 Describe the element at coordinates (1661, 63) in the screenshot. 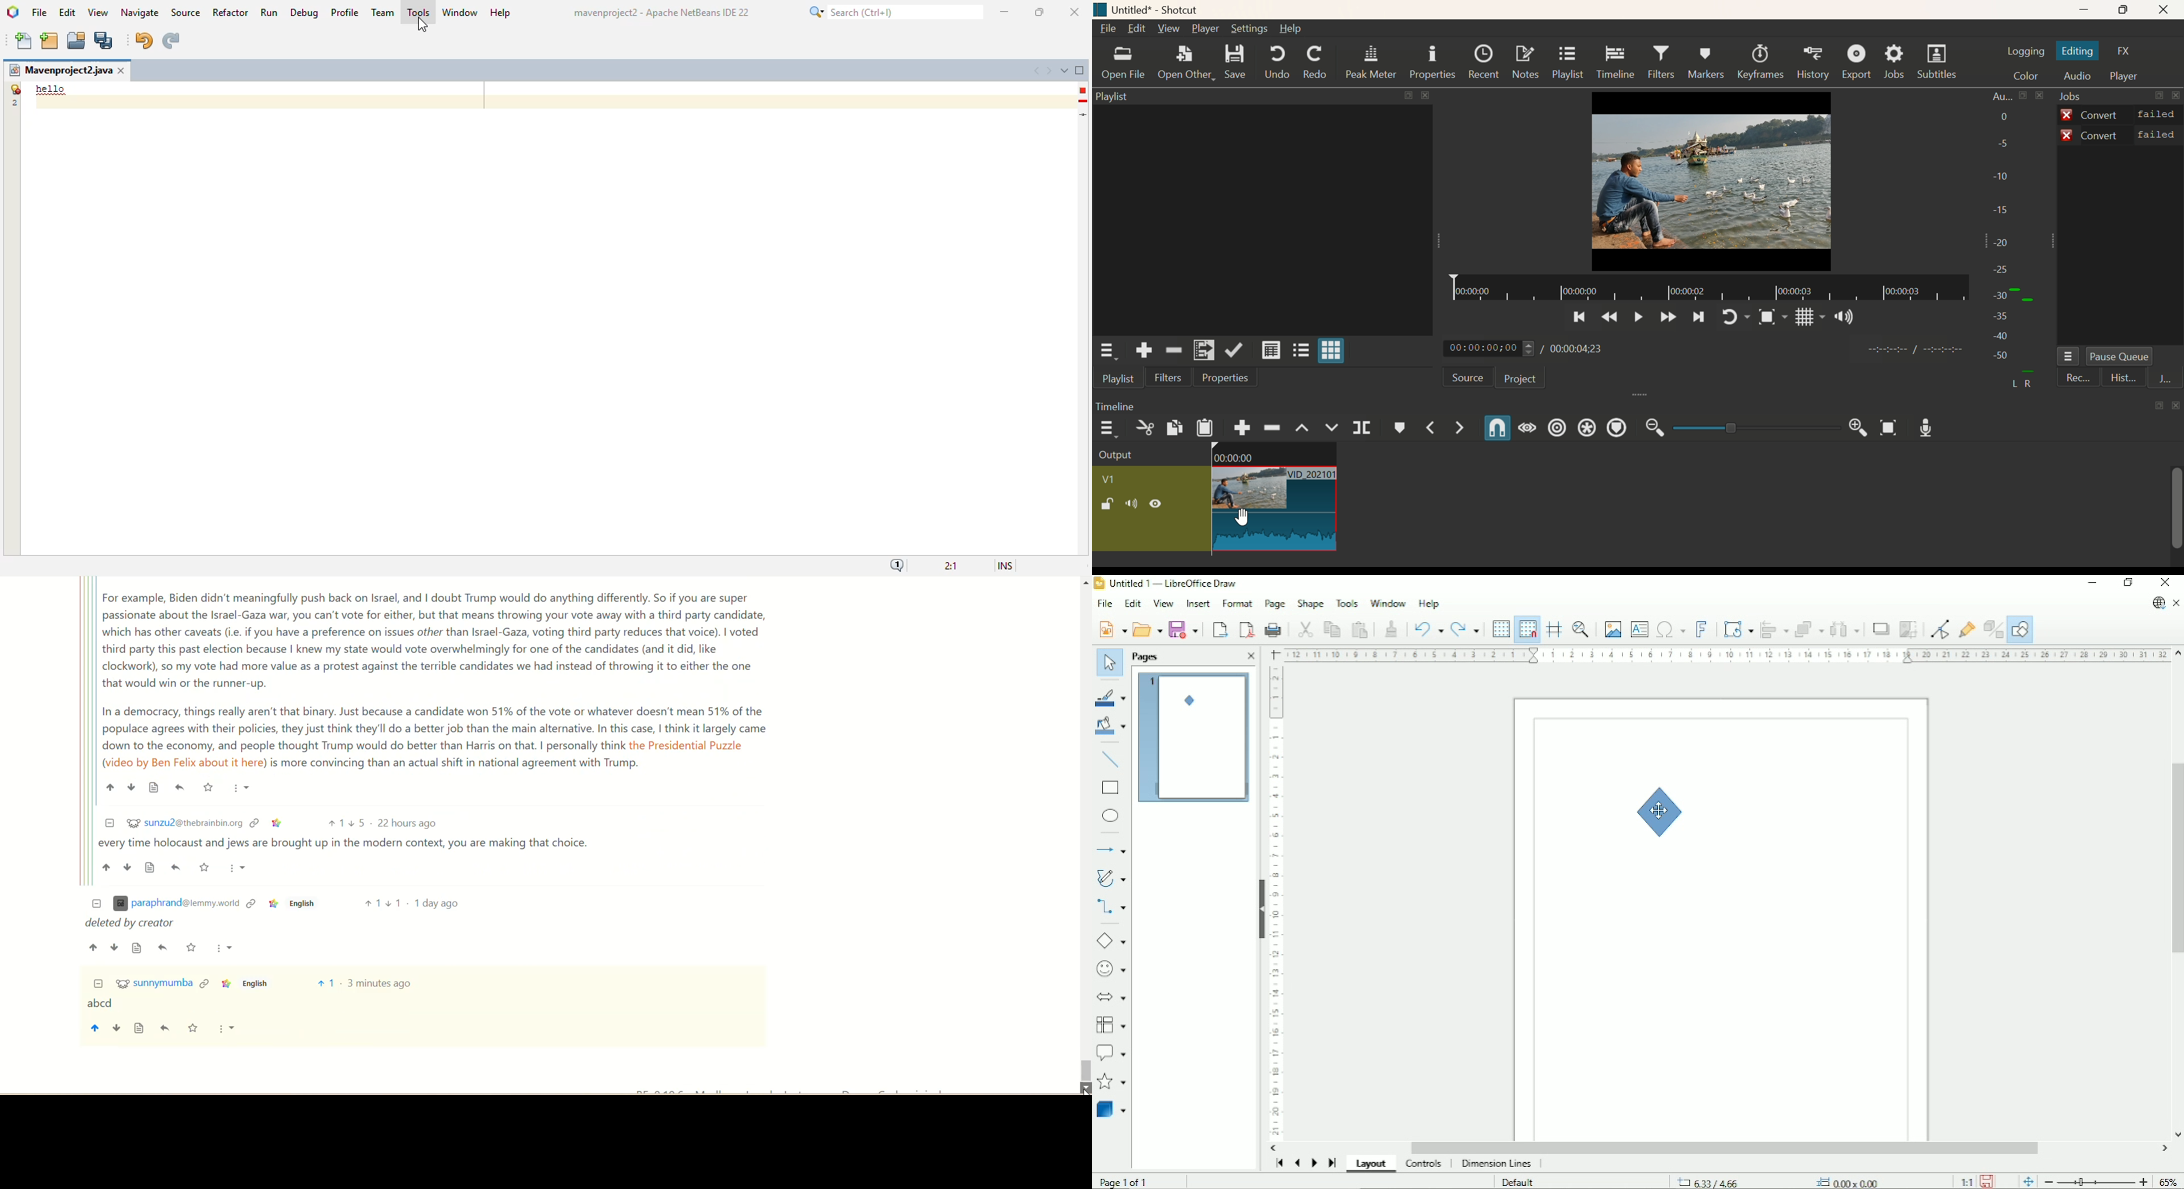

I see `Filters` at that location.